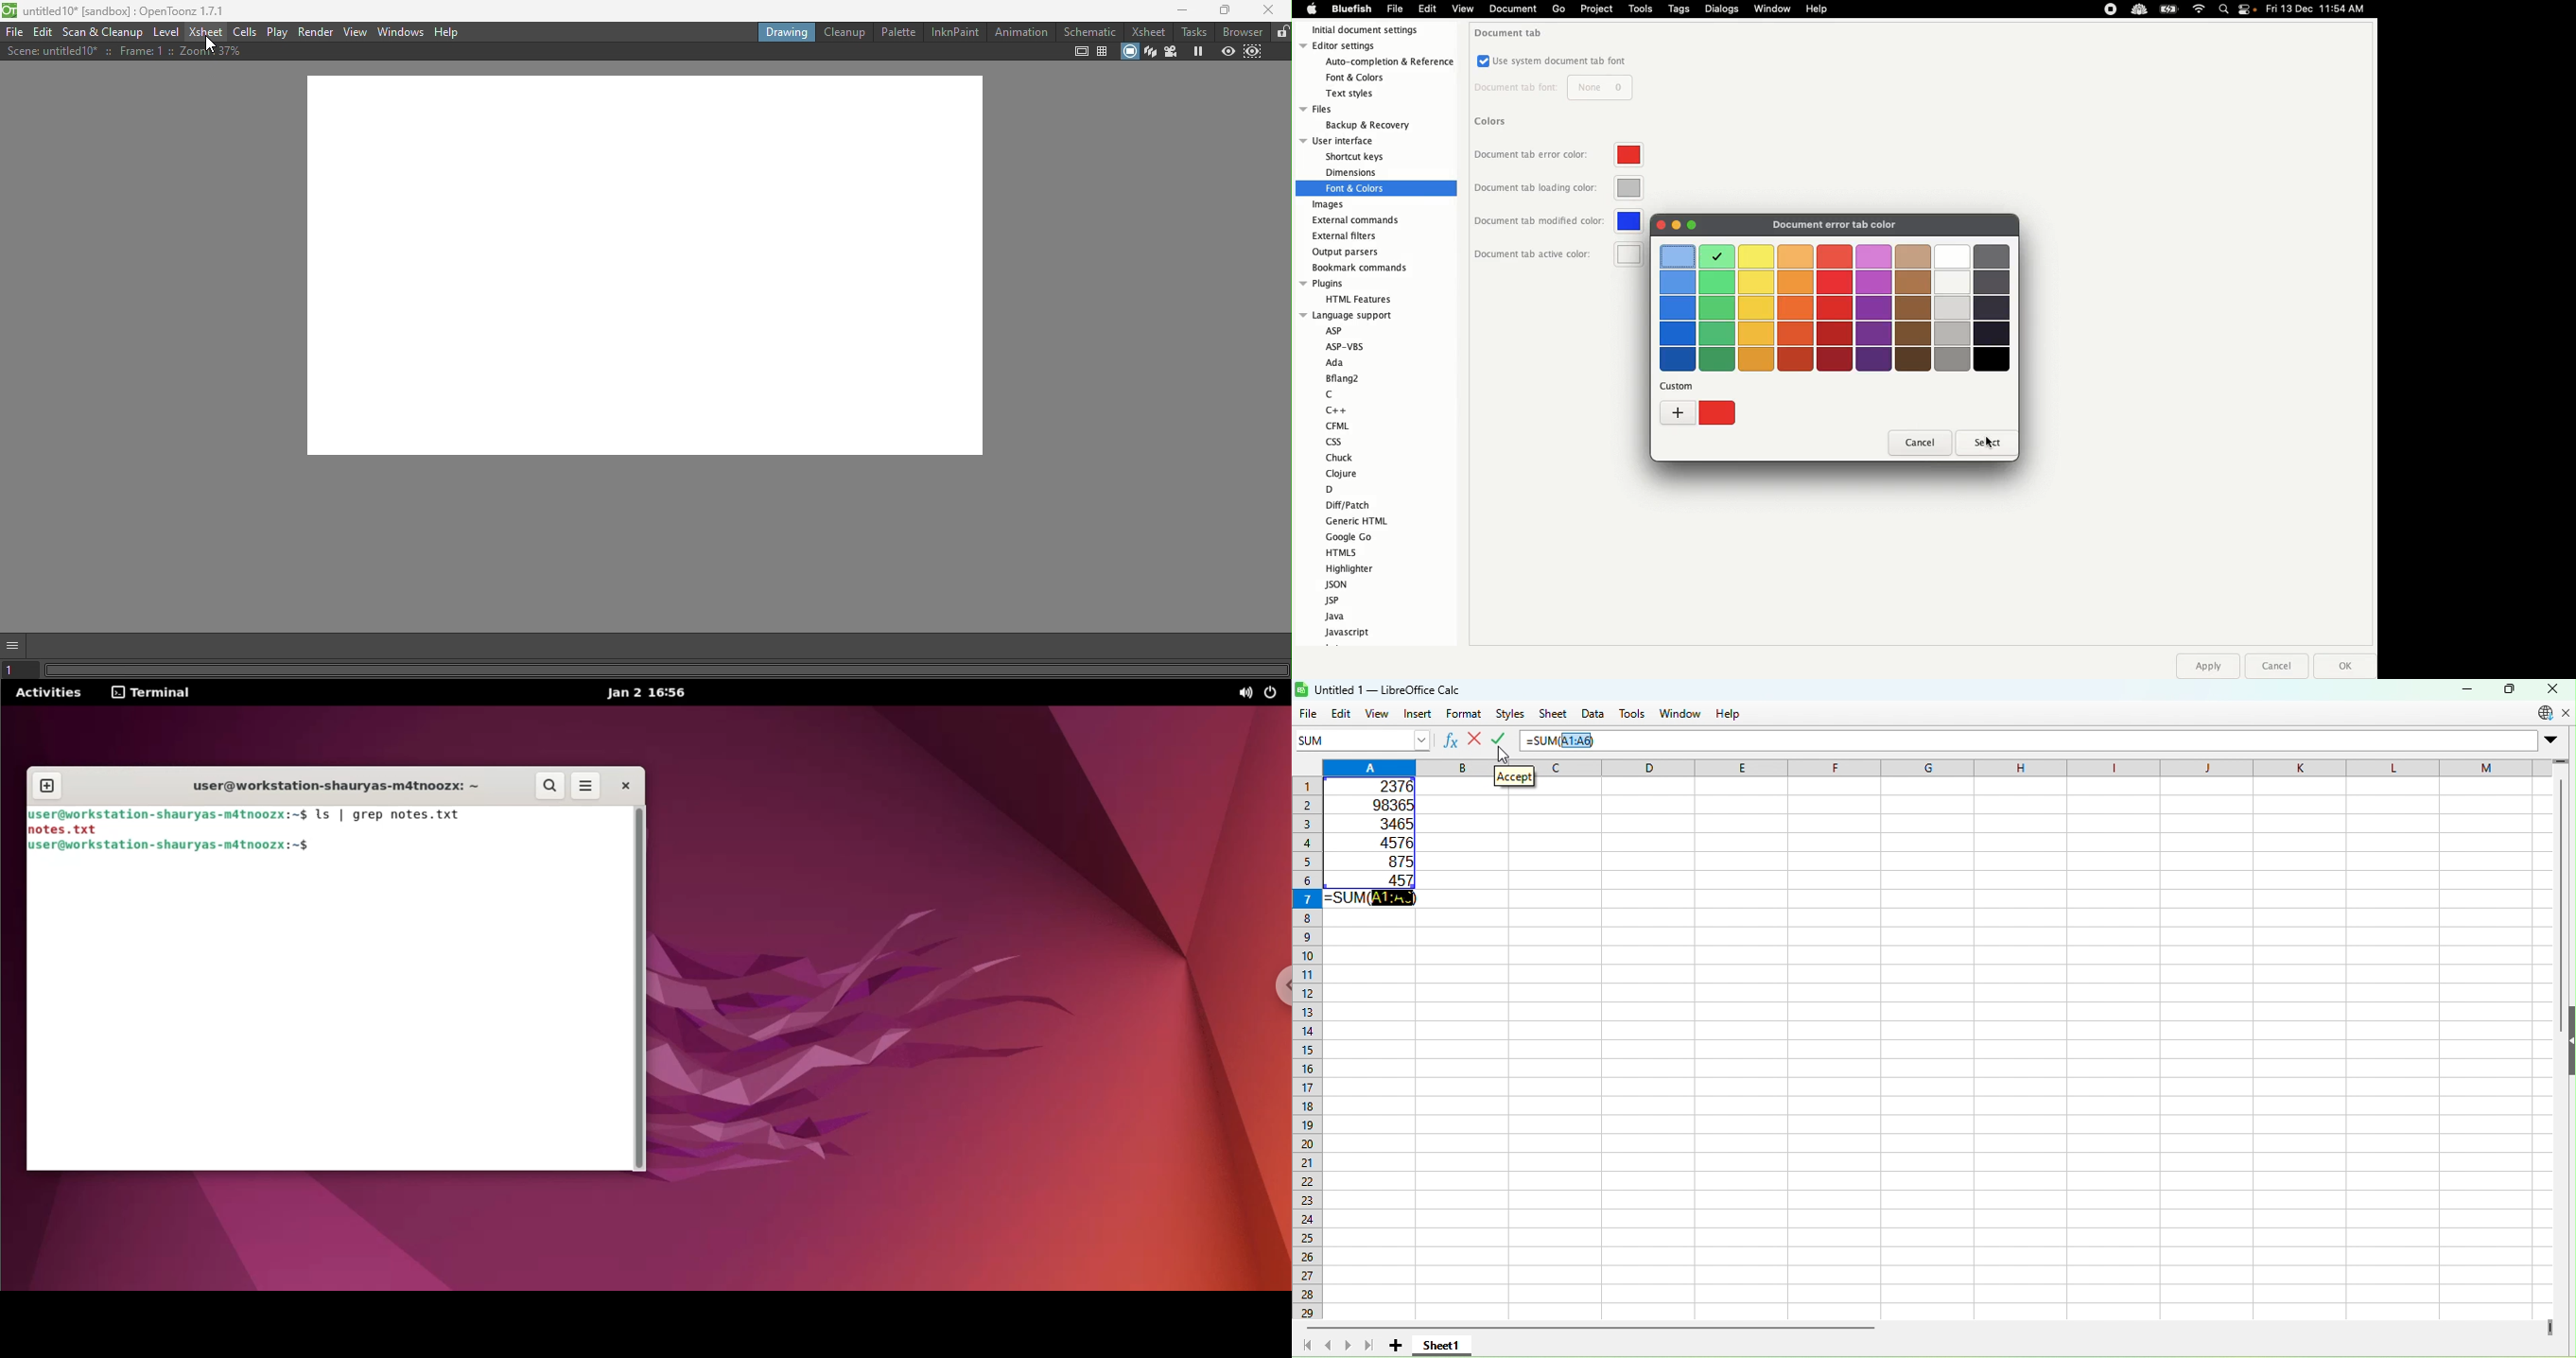 The height and width of the screenshot is (1372, 2576). I want to click on Scene details, so click(131, 53).